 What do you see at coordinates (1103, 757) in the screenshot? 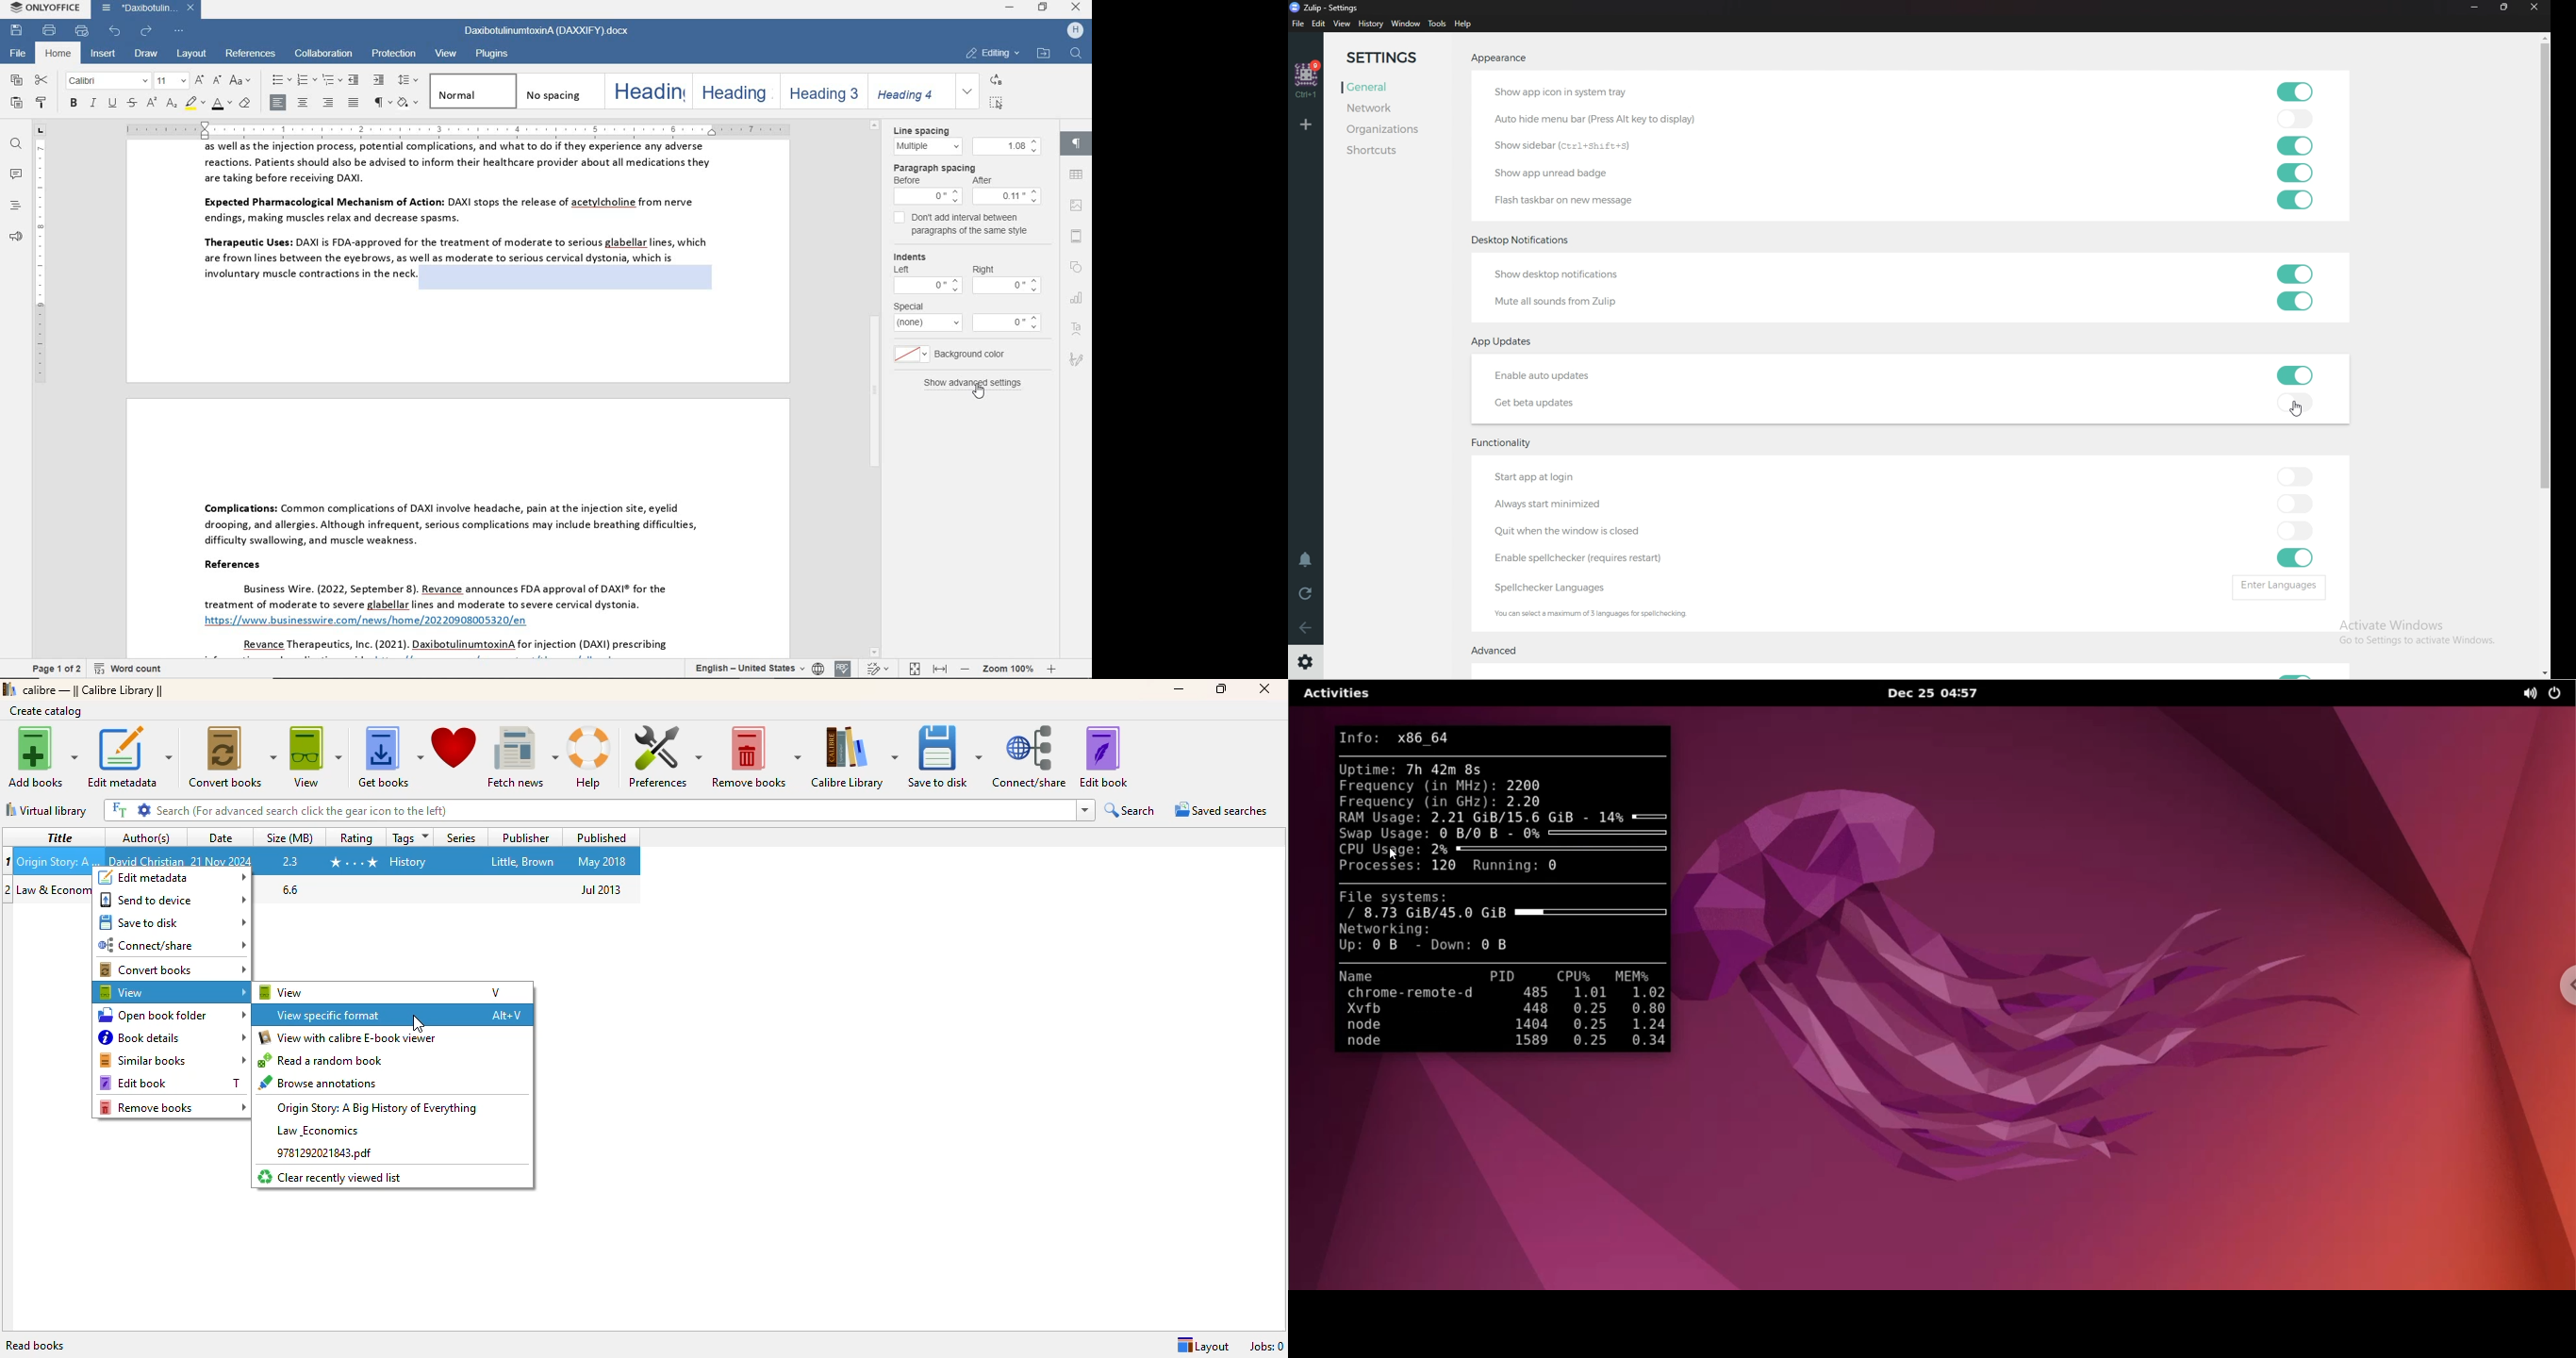
I see `edit book` at bounding box center [1103, 757].